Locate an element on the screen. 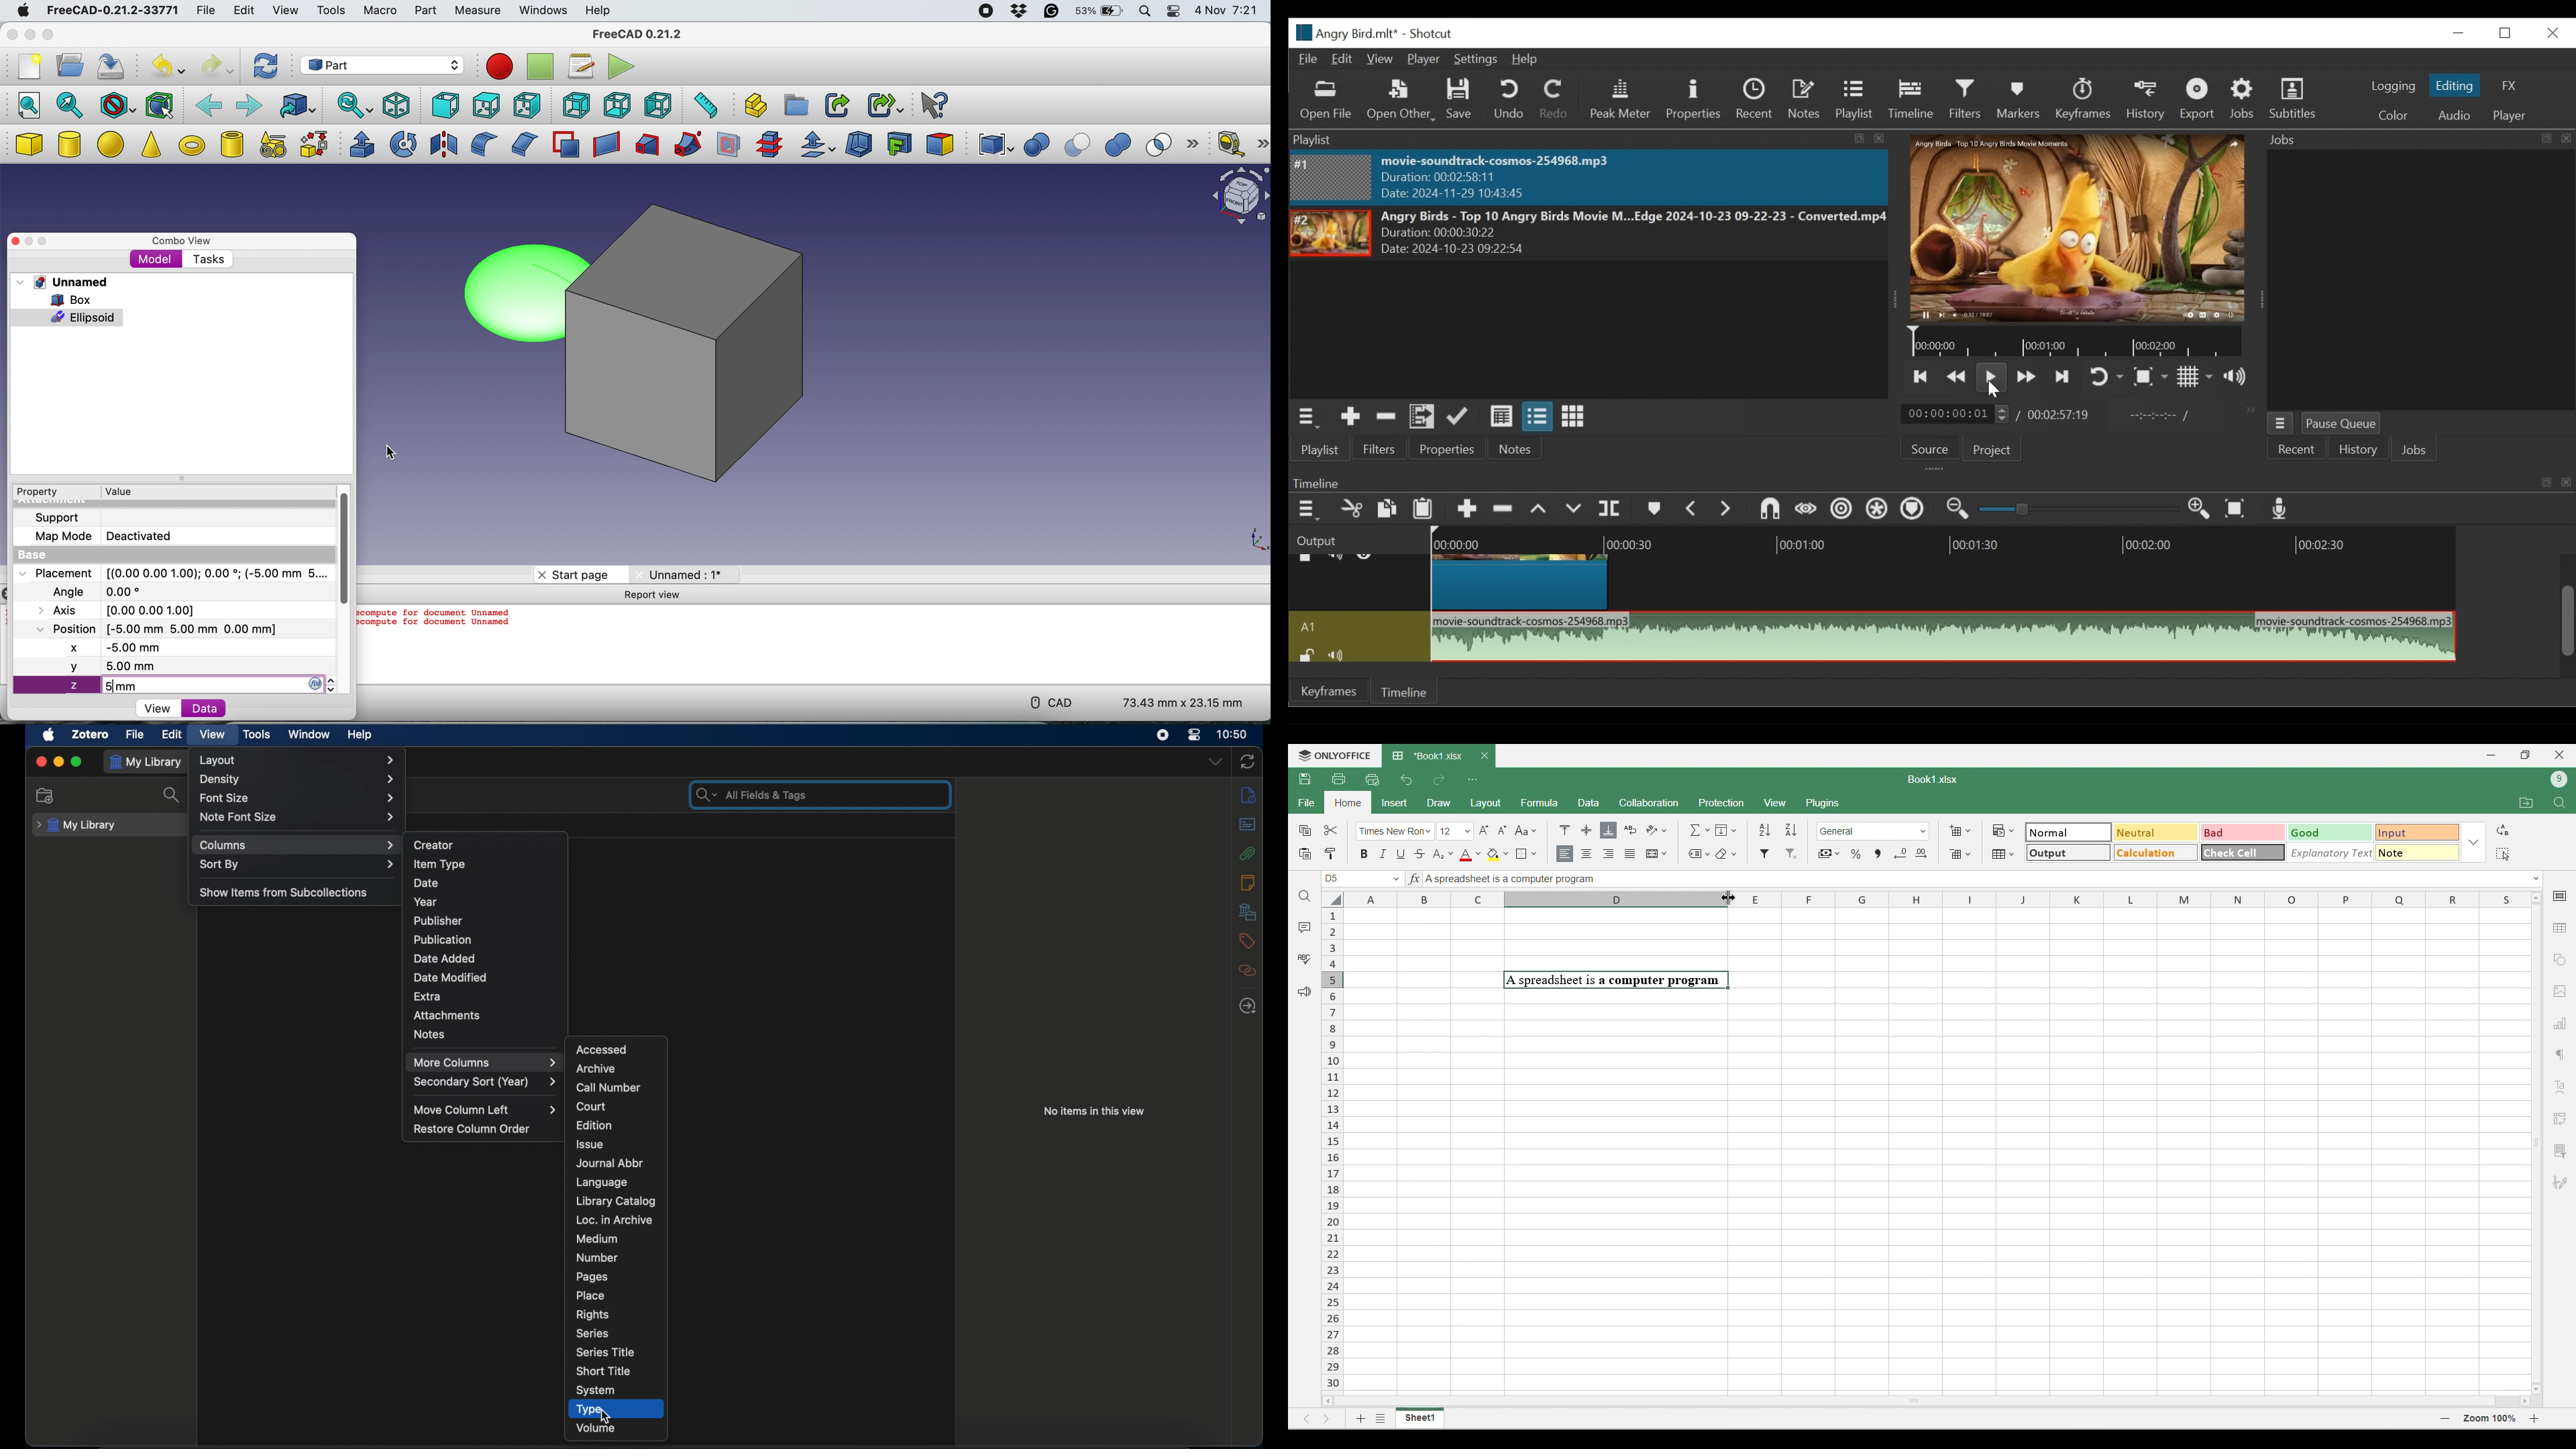 The width and height of the screenshot is (2576, 1456). create ruled surface is located at coordinates (604, 145).